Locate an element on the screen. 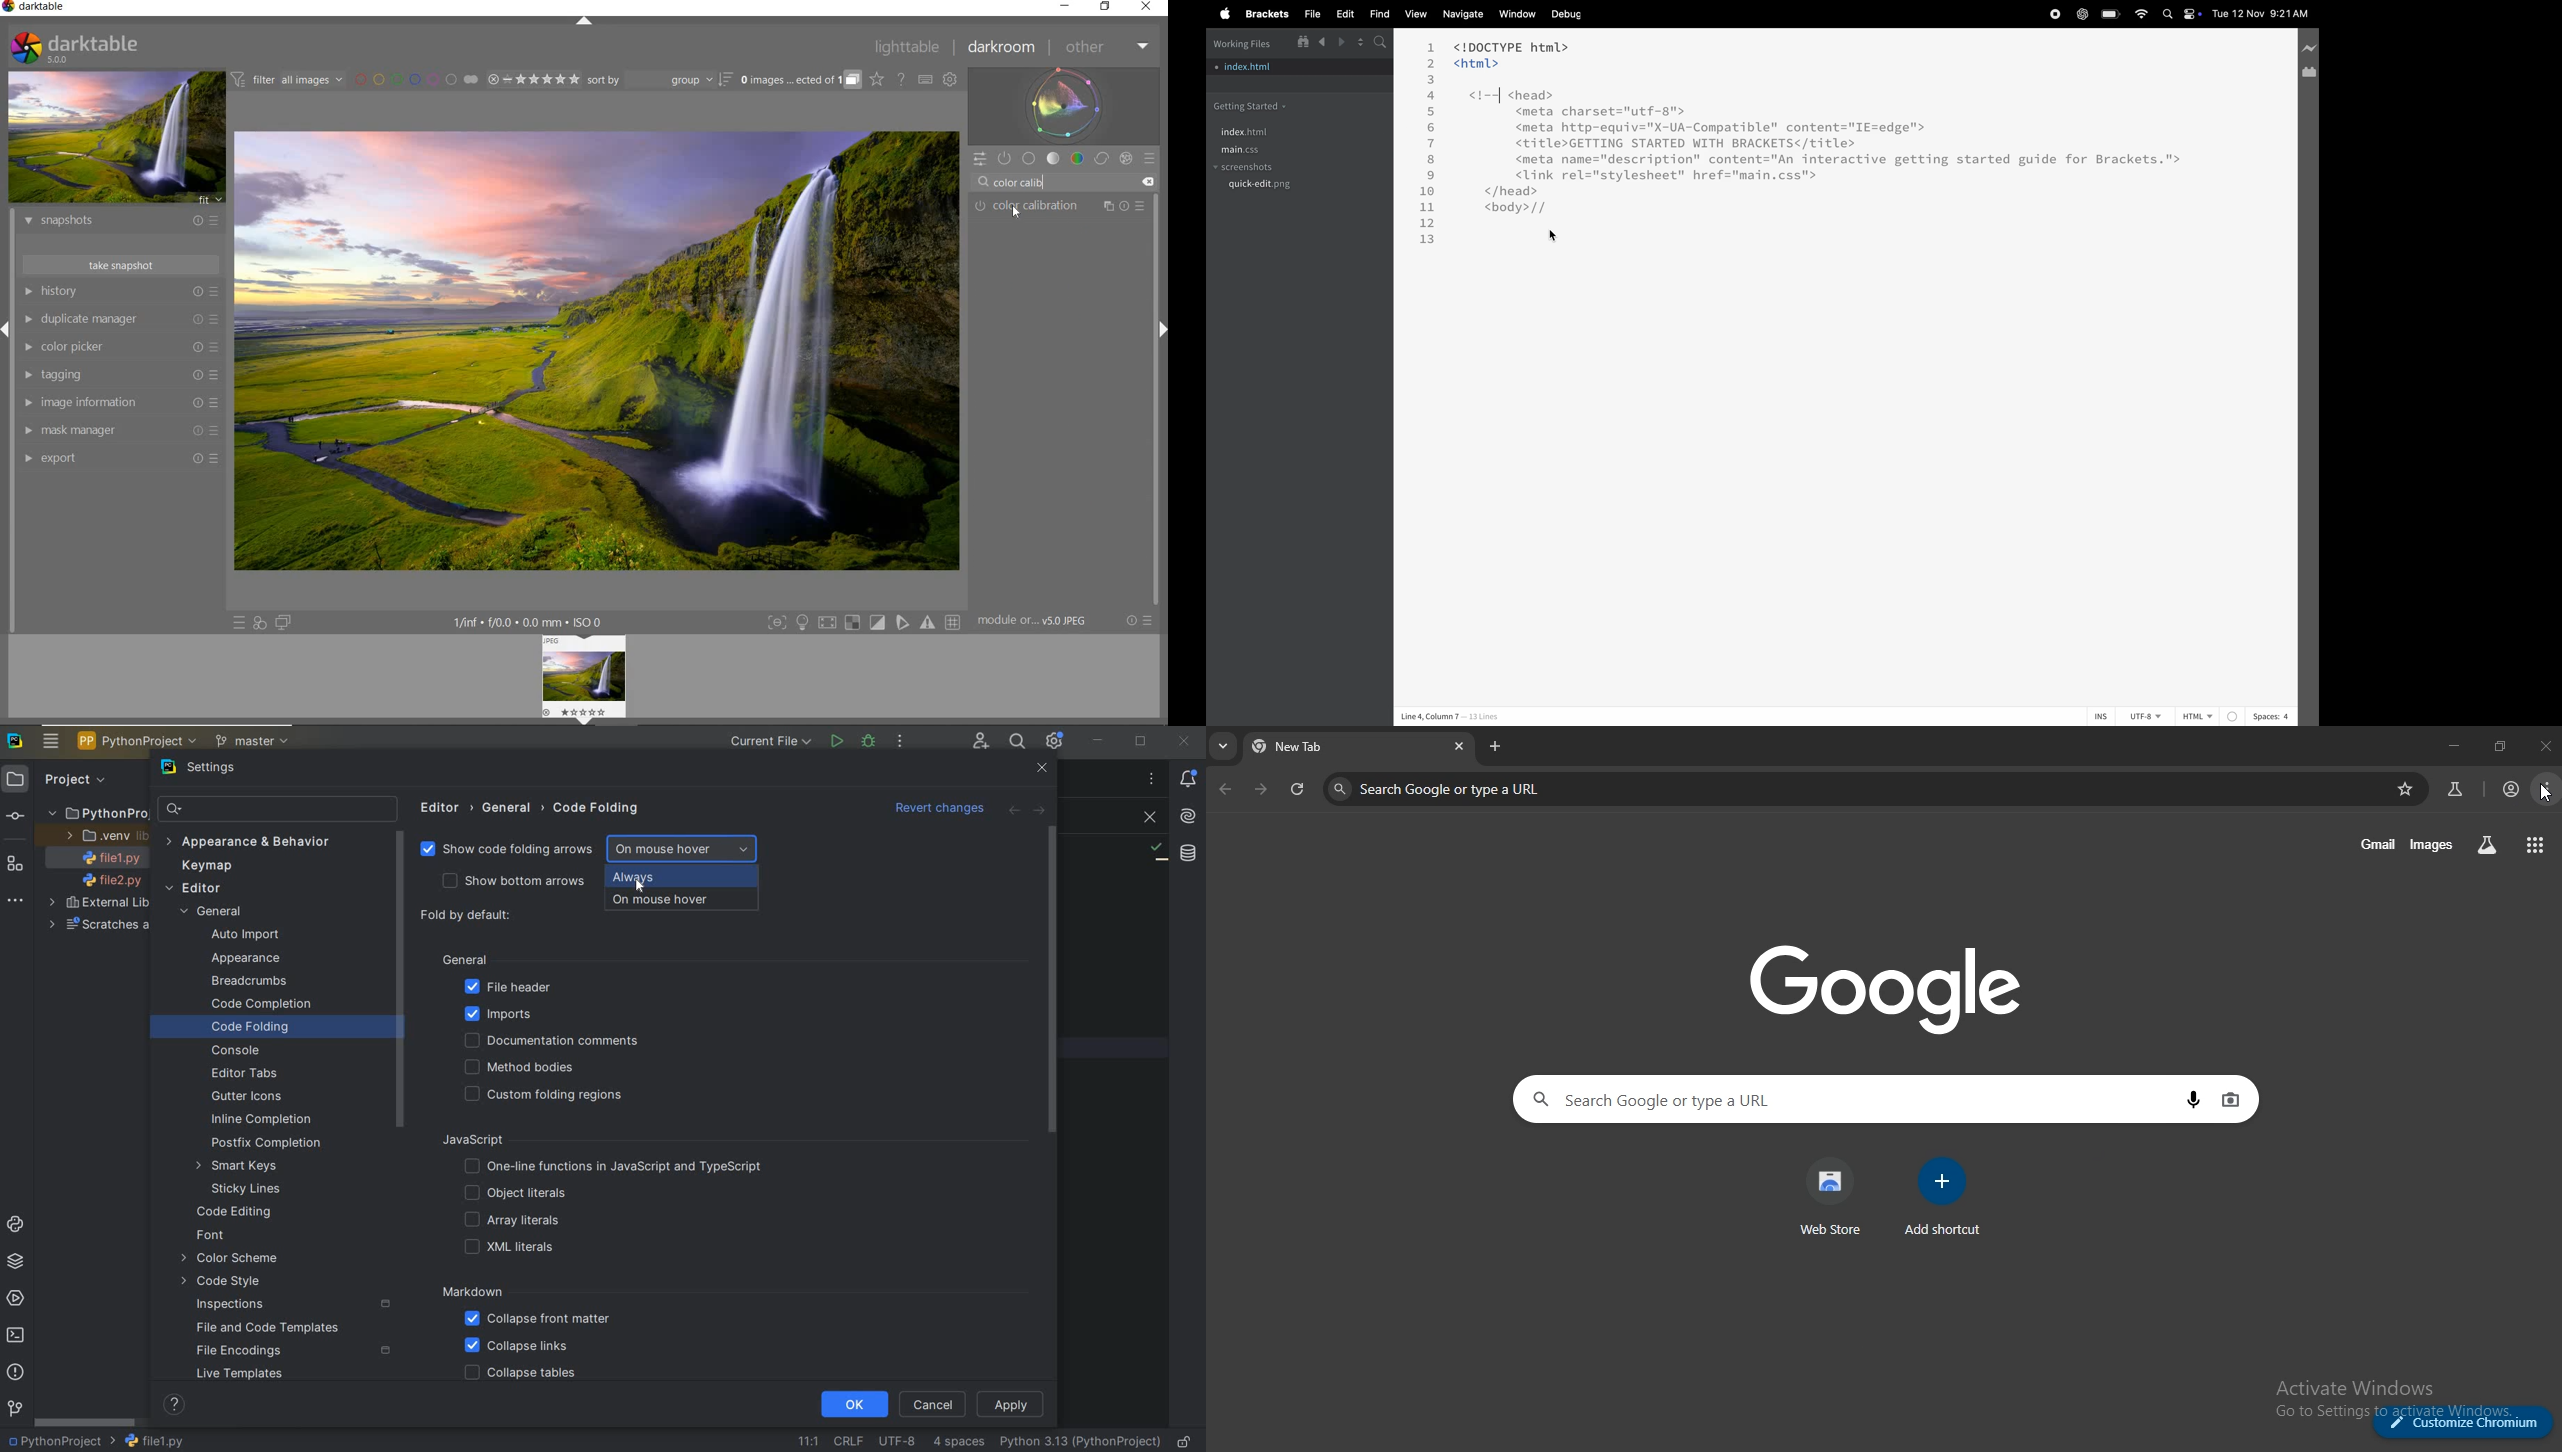  CANCEL is located at coordinates (935, 1403).